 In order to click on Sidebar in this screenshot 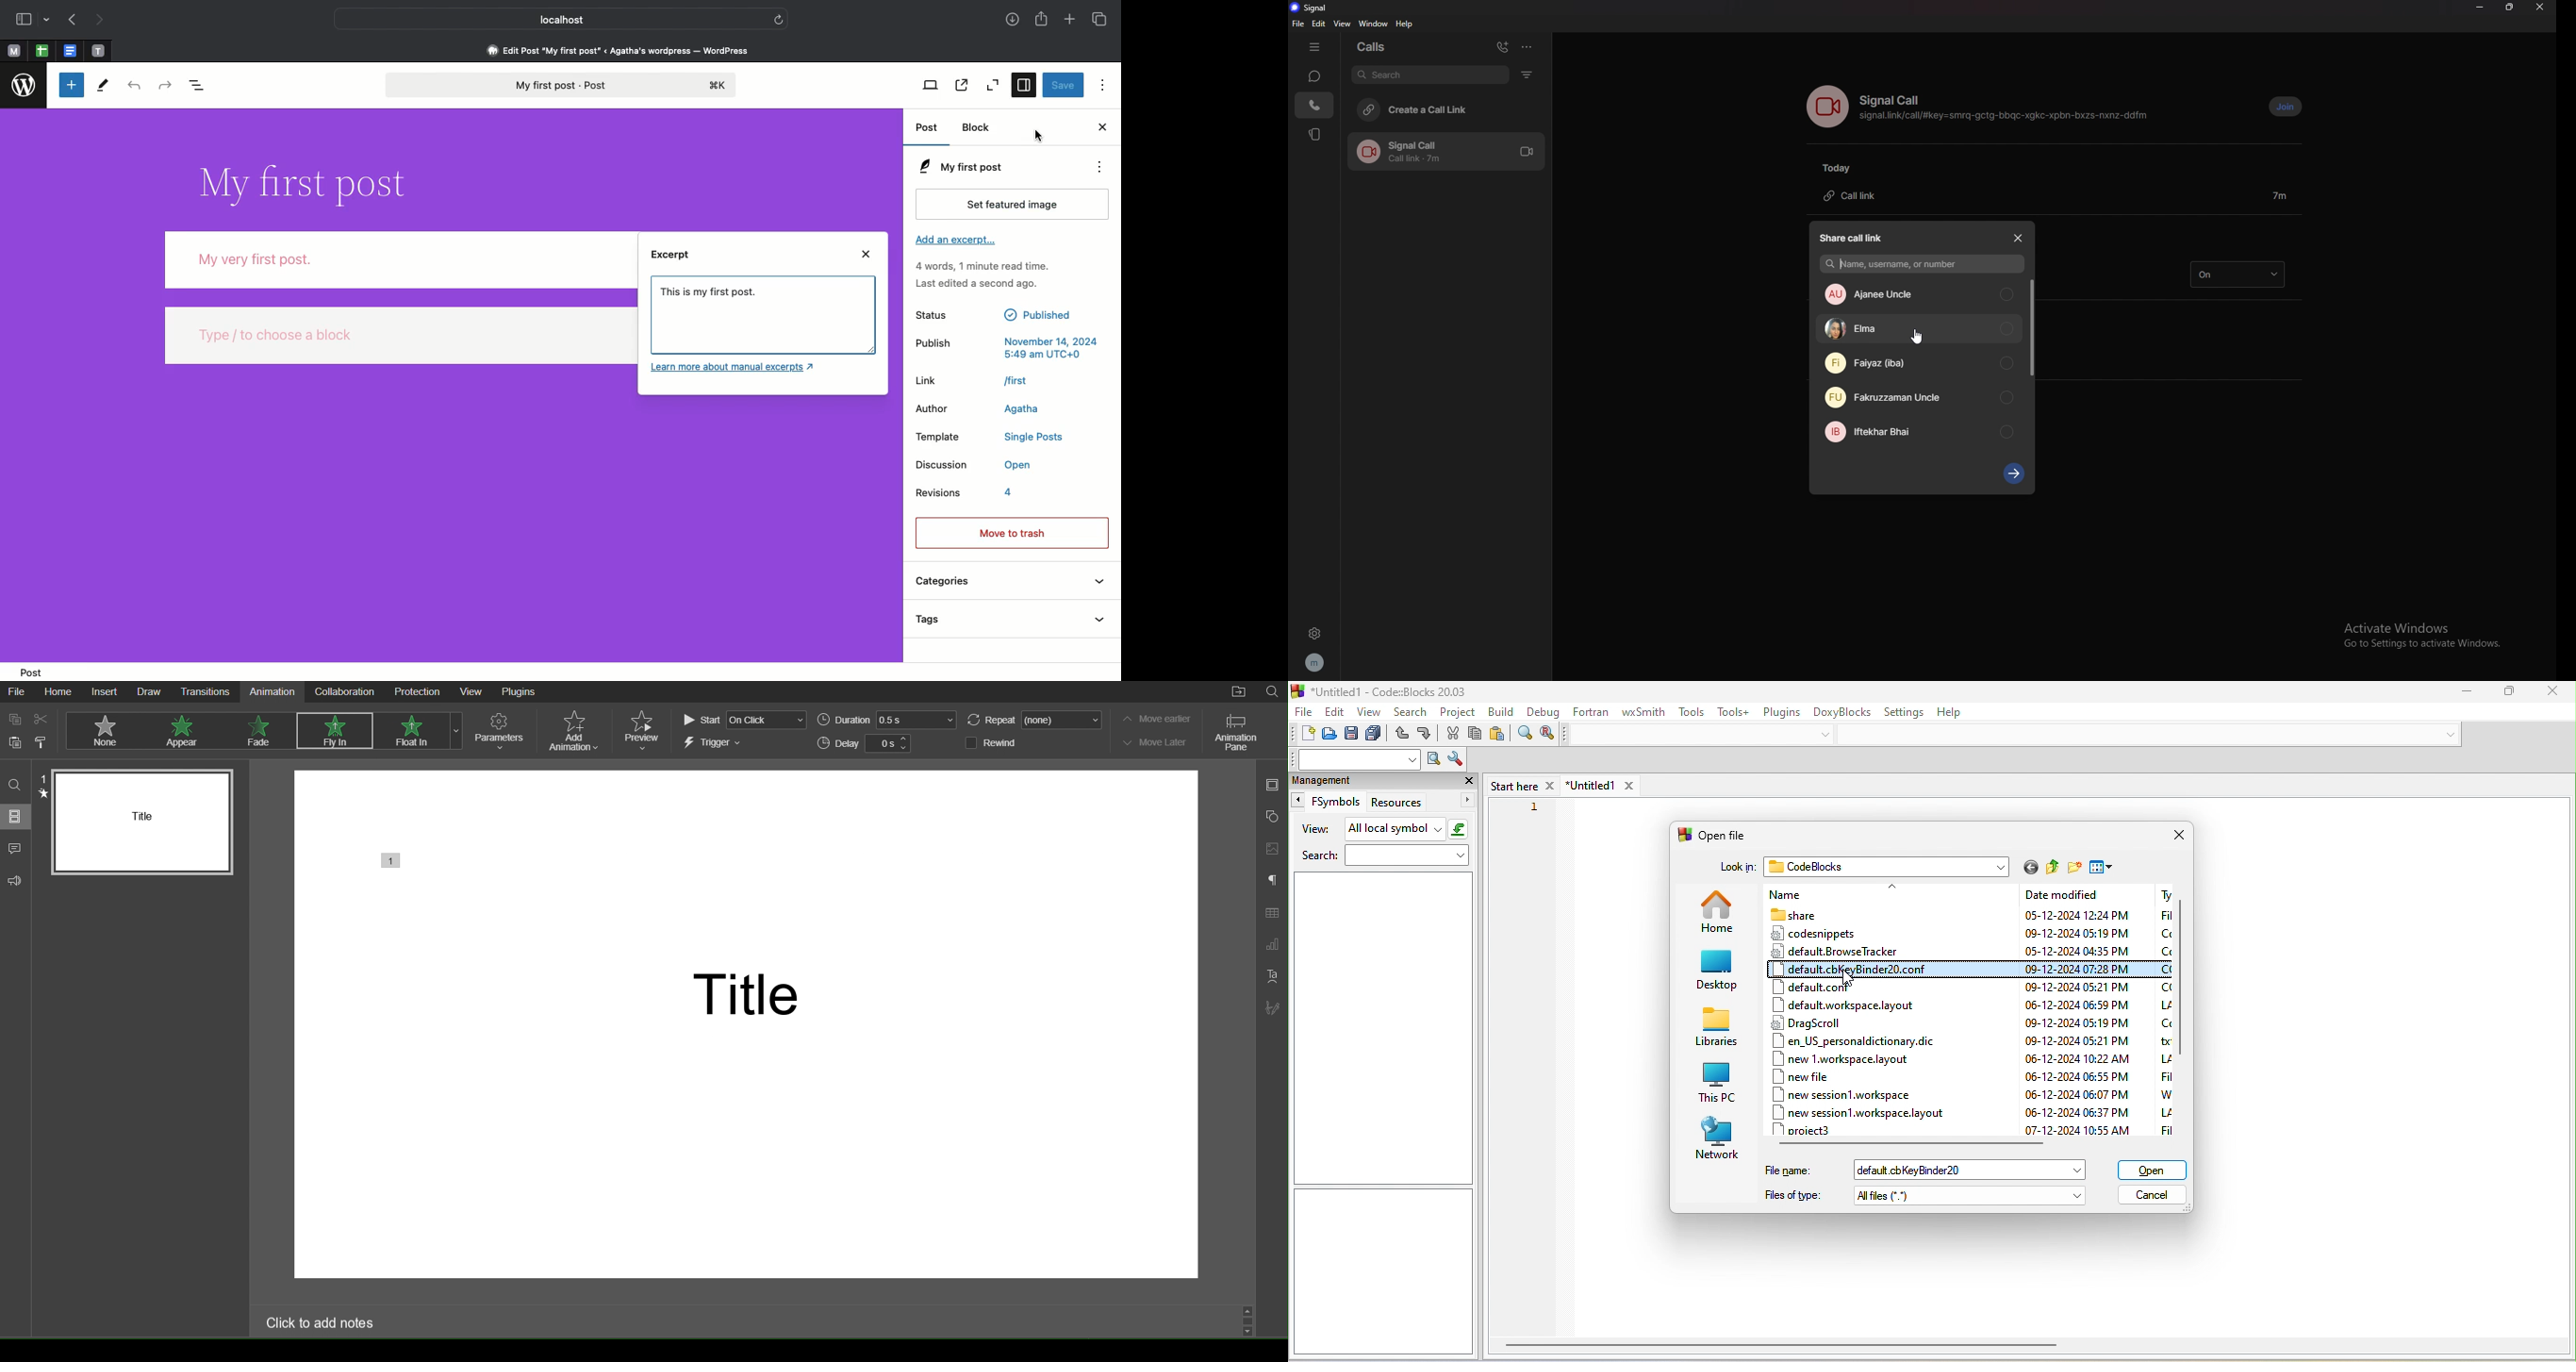, I will do `click(33, 20)`.